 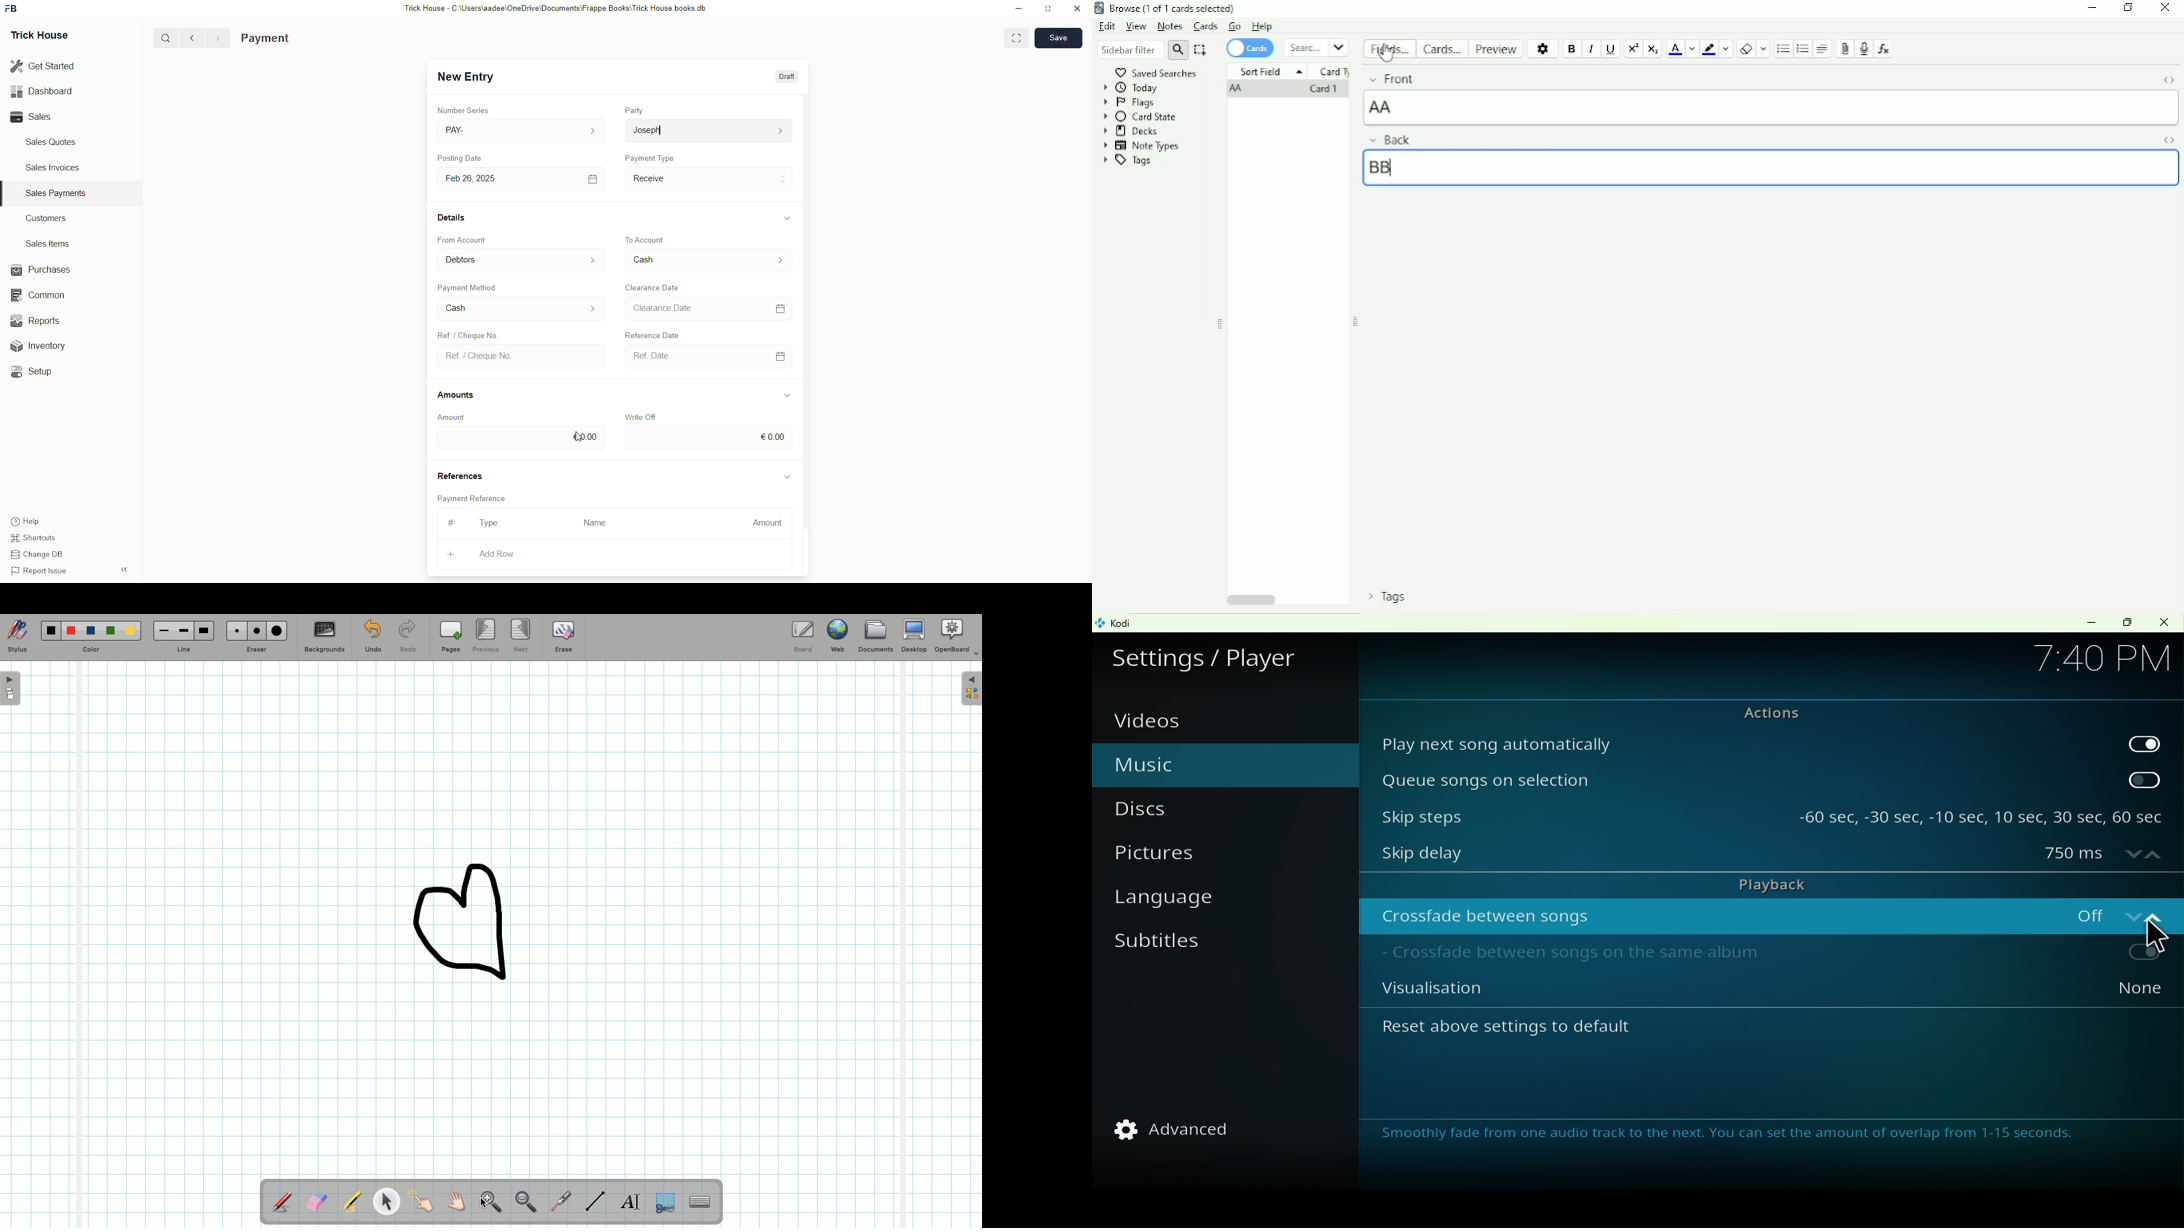 What do you see at coordinates (522, 260) in the screenshot?
I see `From Account` at bounding box center [522, 260].